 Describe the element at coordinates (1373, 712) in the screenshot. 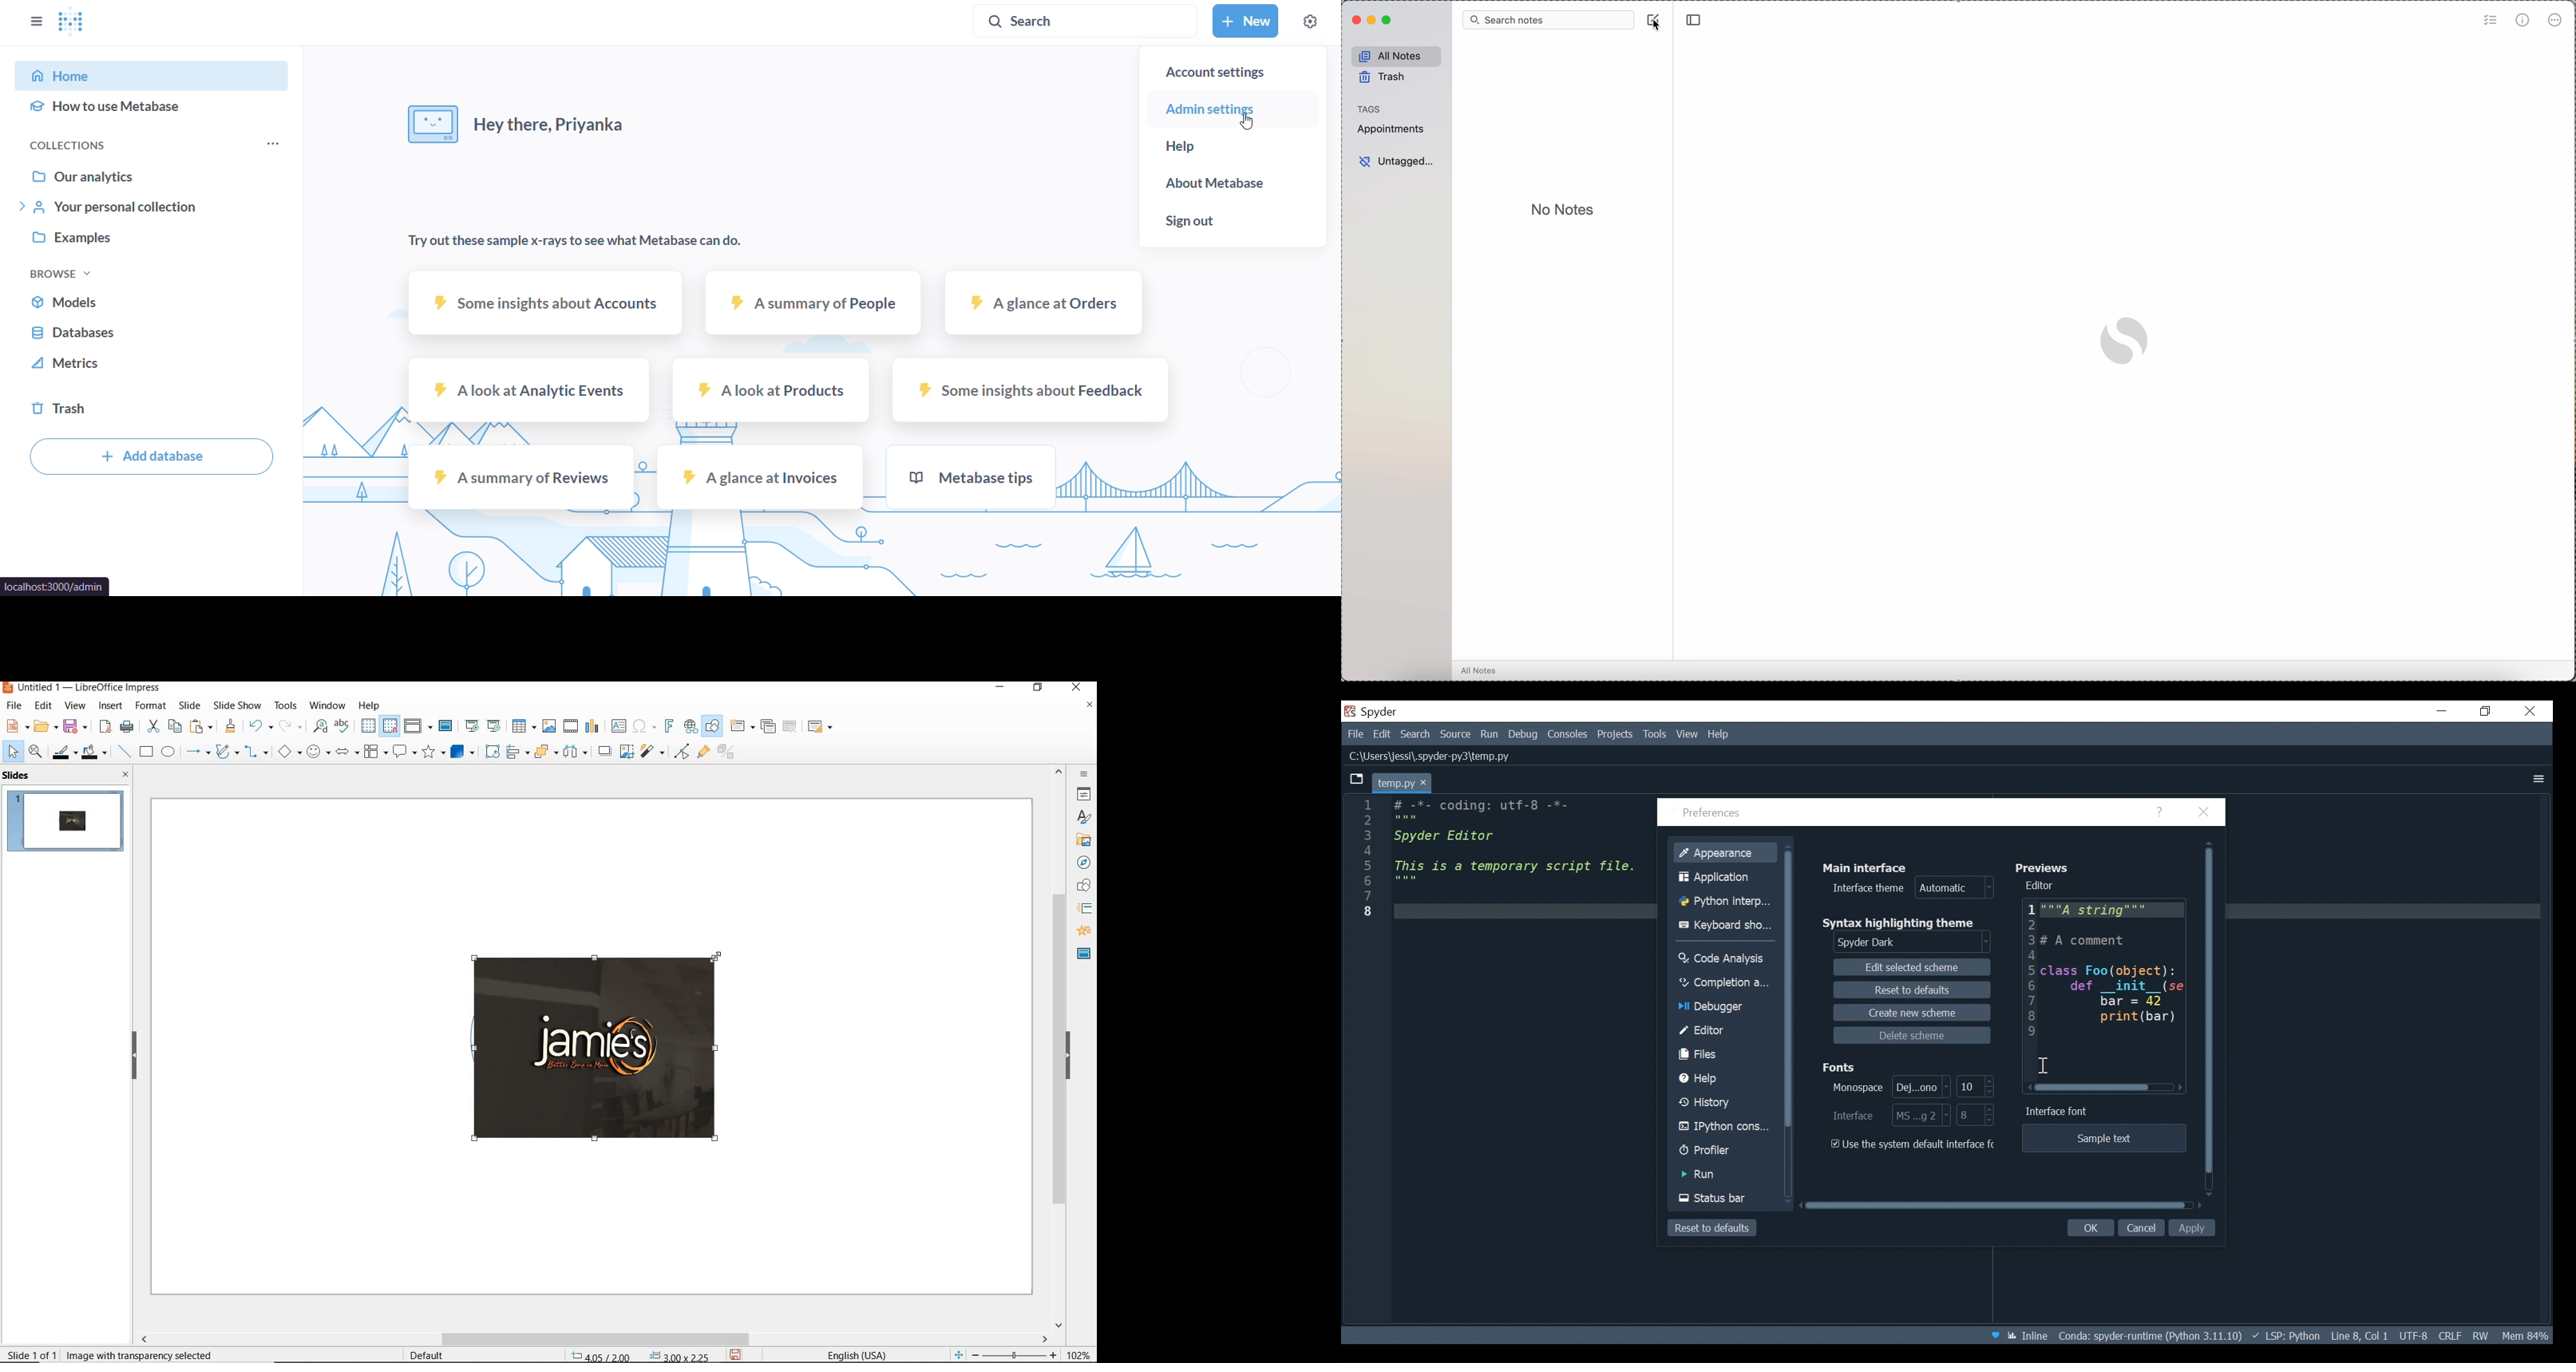

I see `Spyder Desktop Icon` at that location.